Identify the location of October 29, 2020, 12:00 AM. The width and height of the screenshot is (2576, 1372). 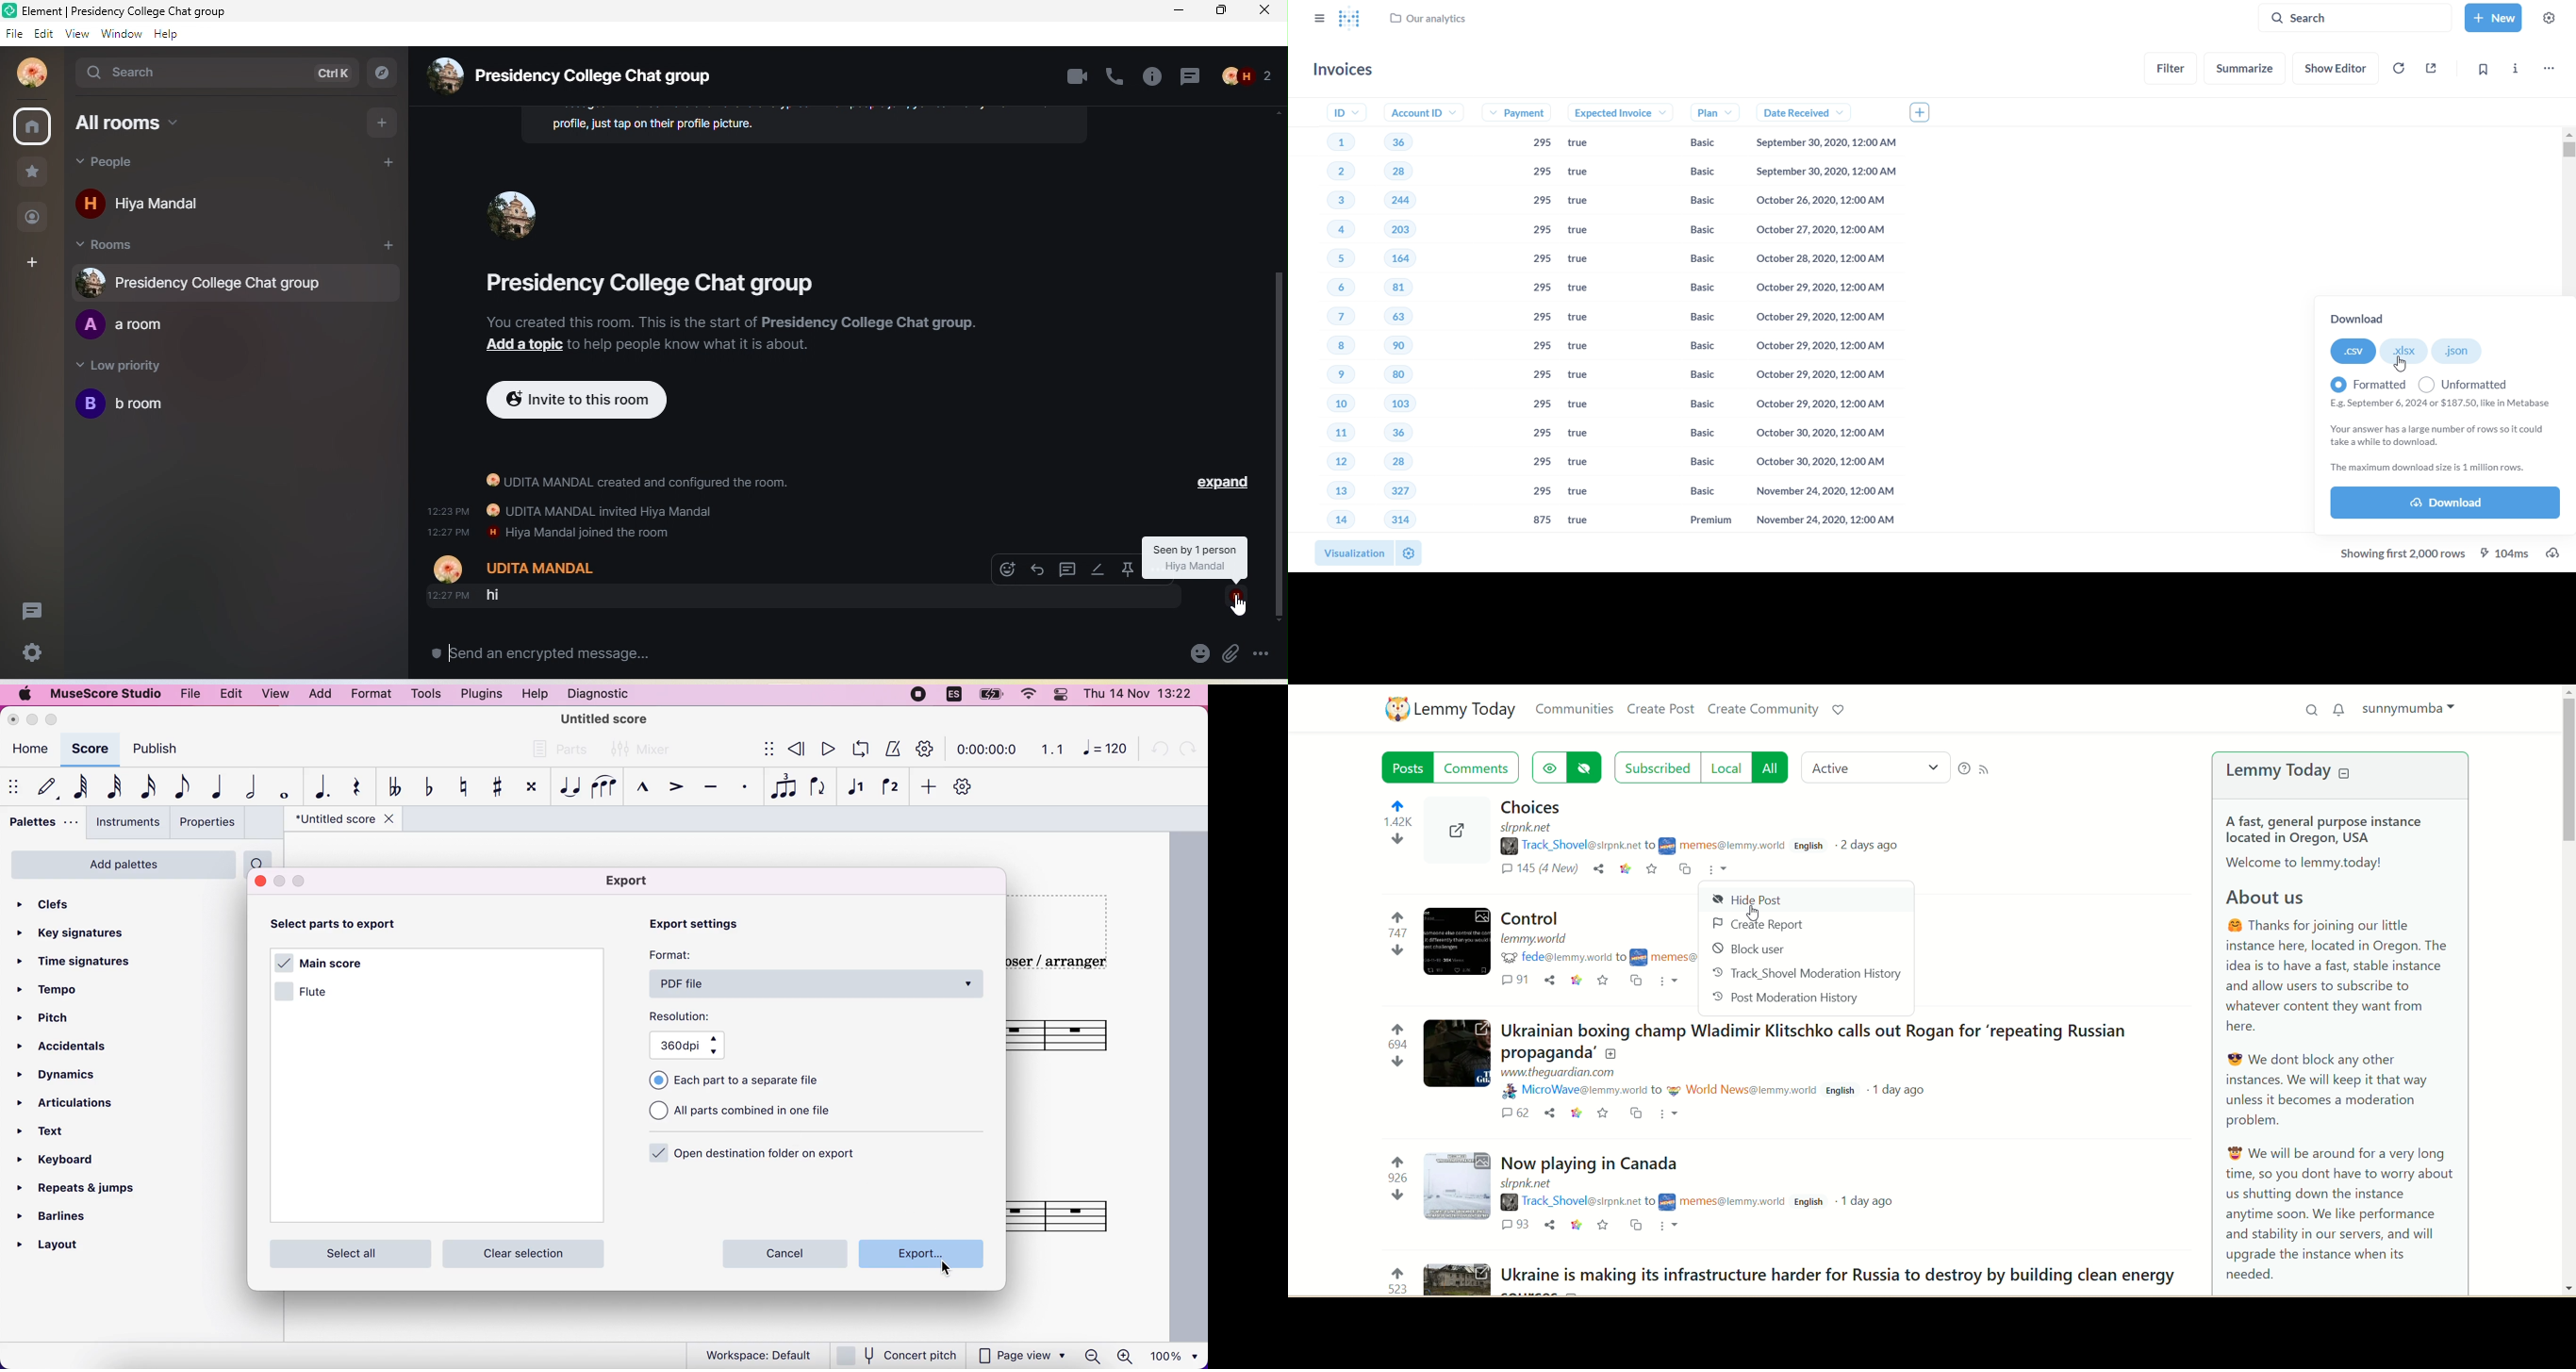
(1818, 374).